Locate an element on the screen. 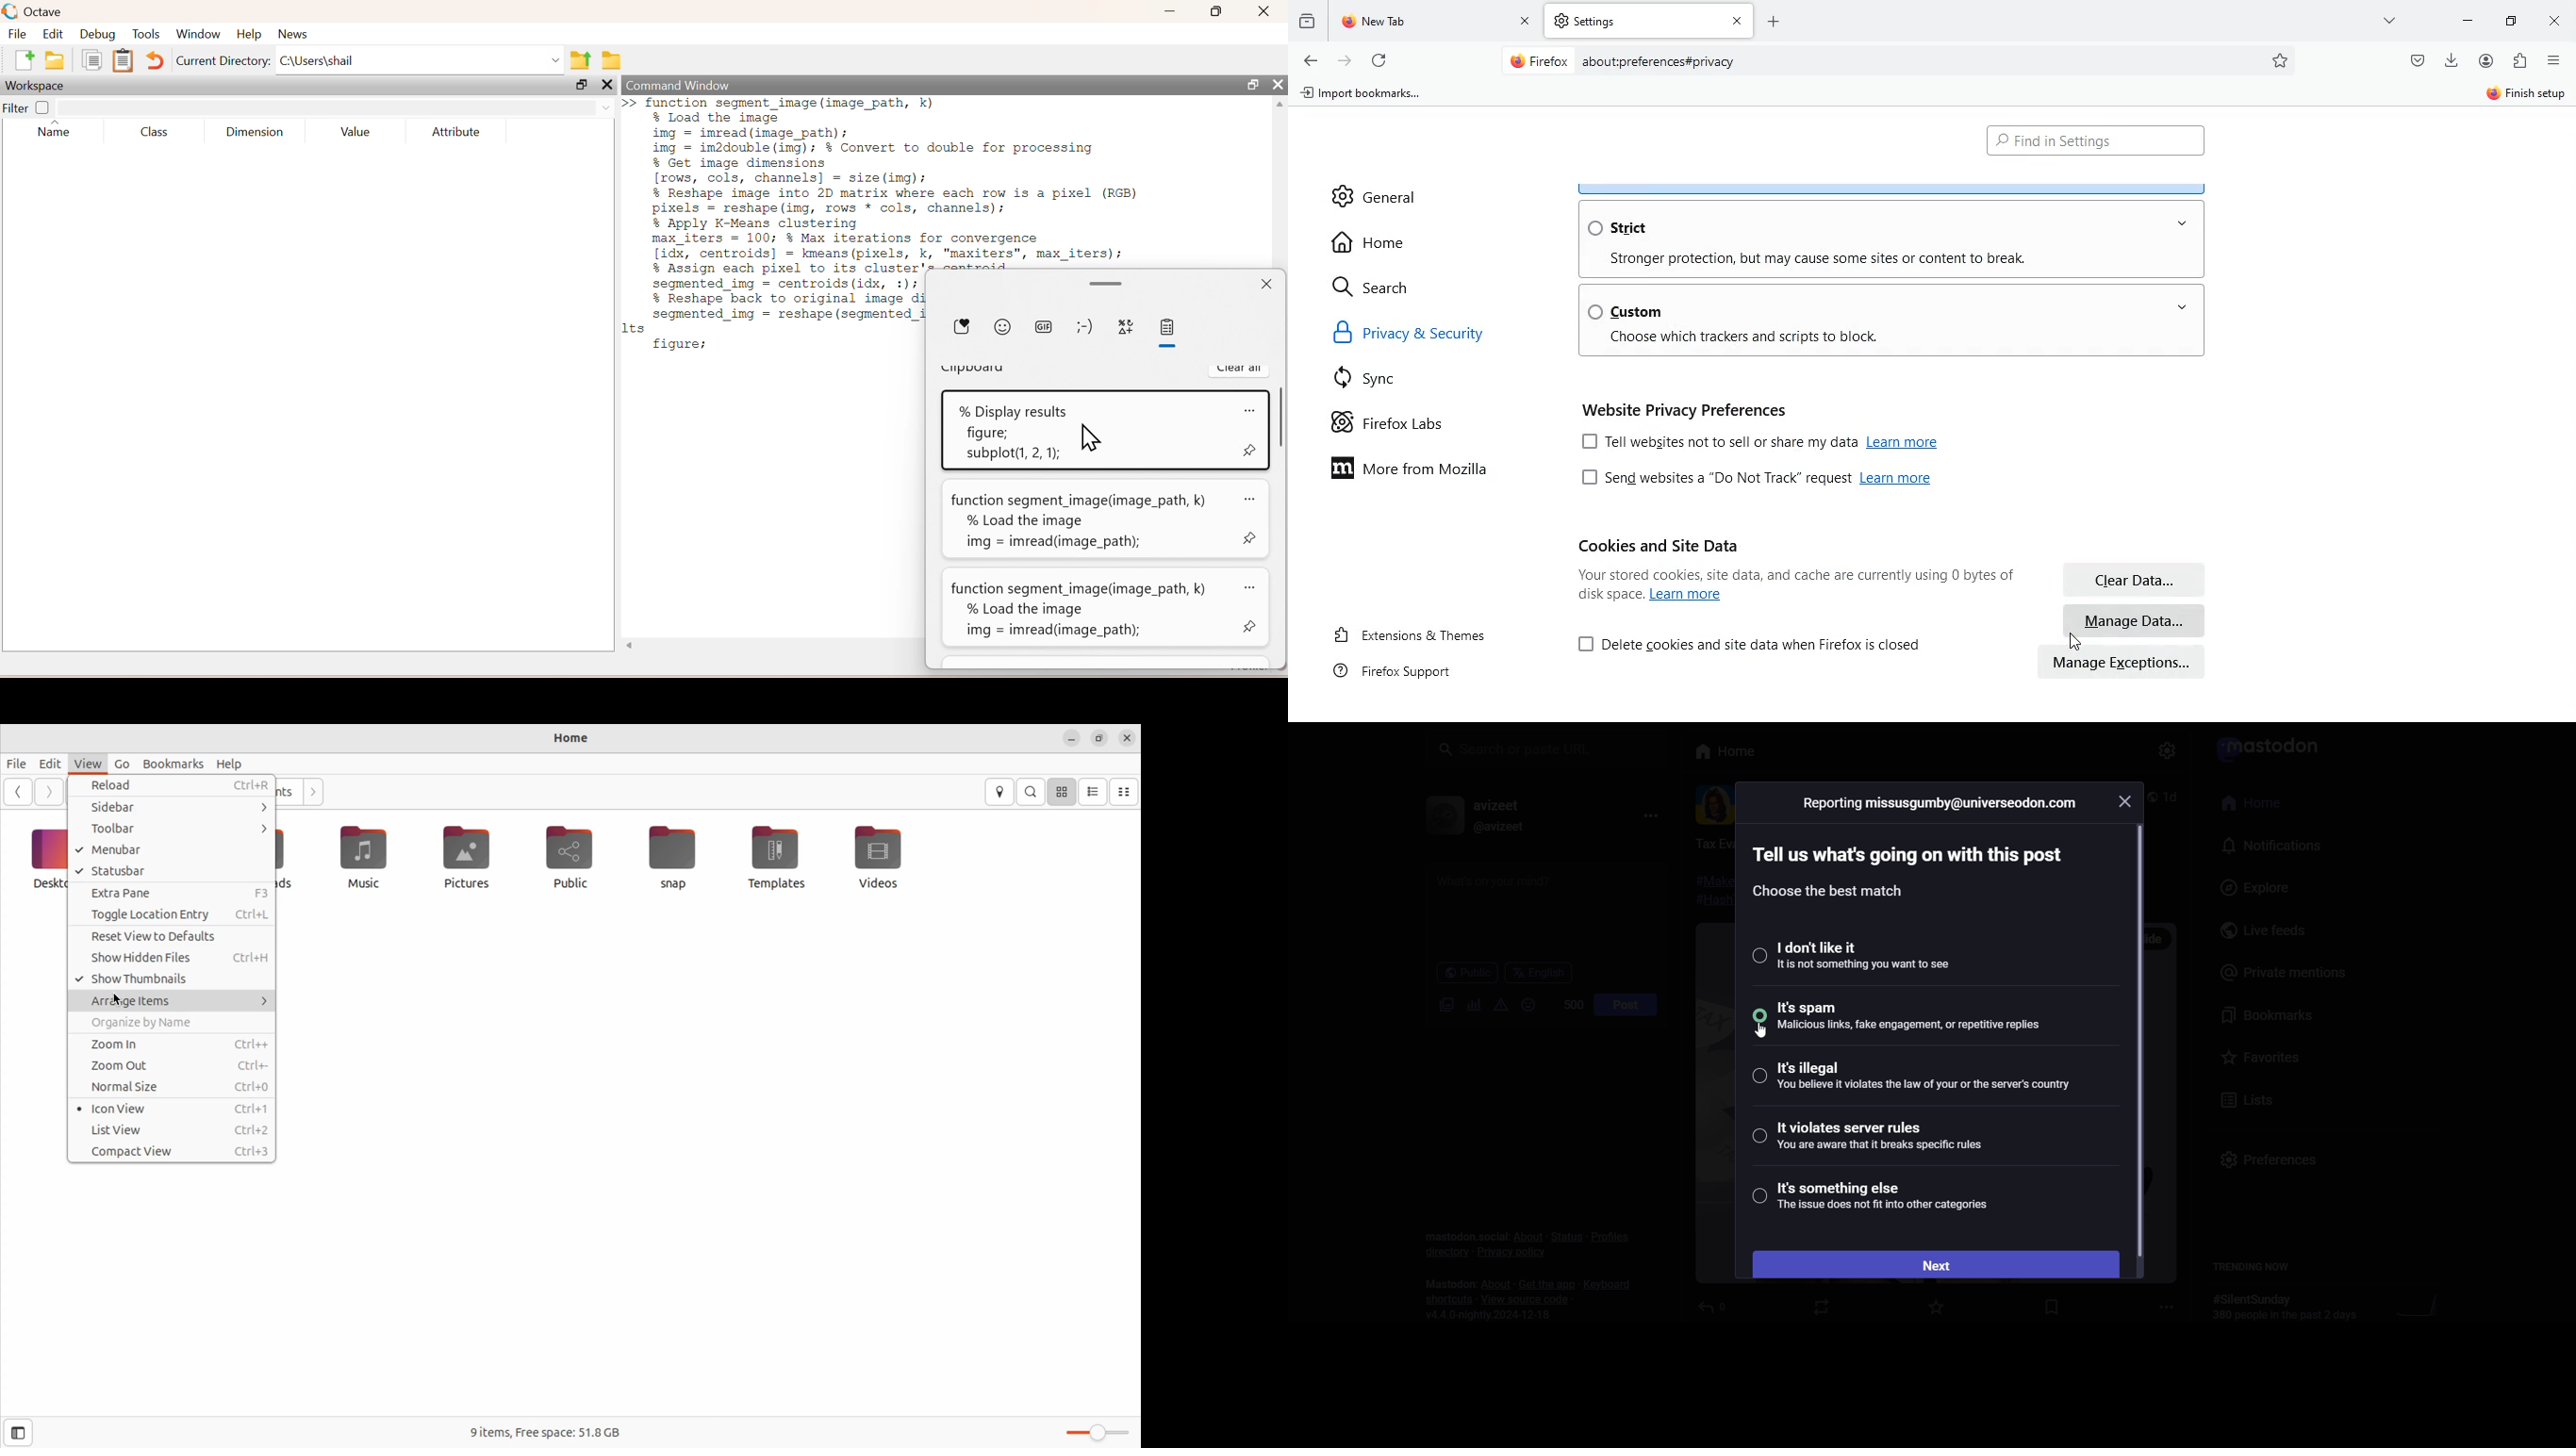  instruction is located at coordinates (1912, 876).